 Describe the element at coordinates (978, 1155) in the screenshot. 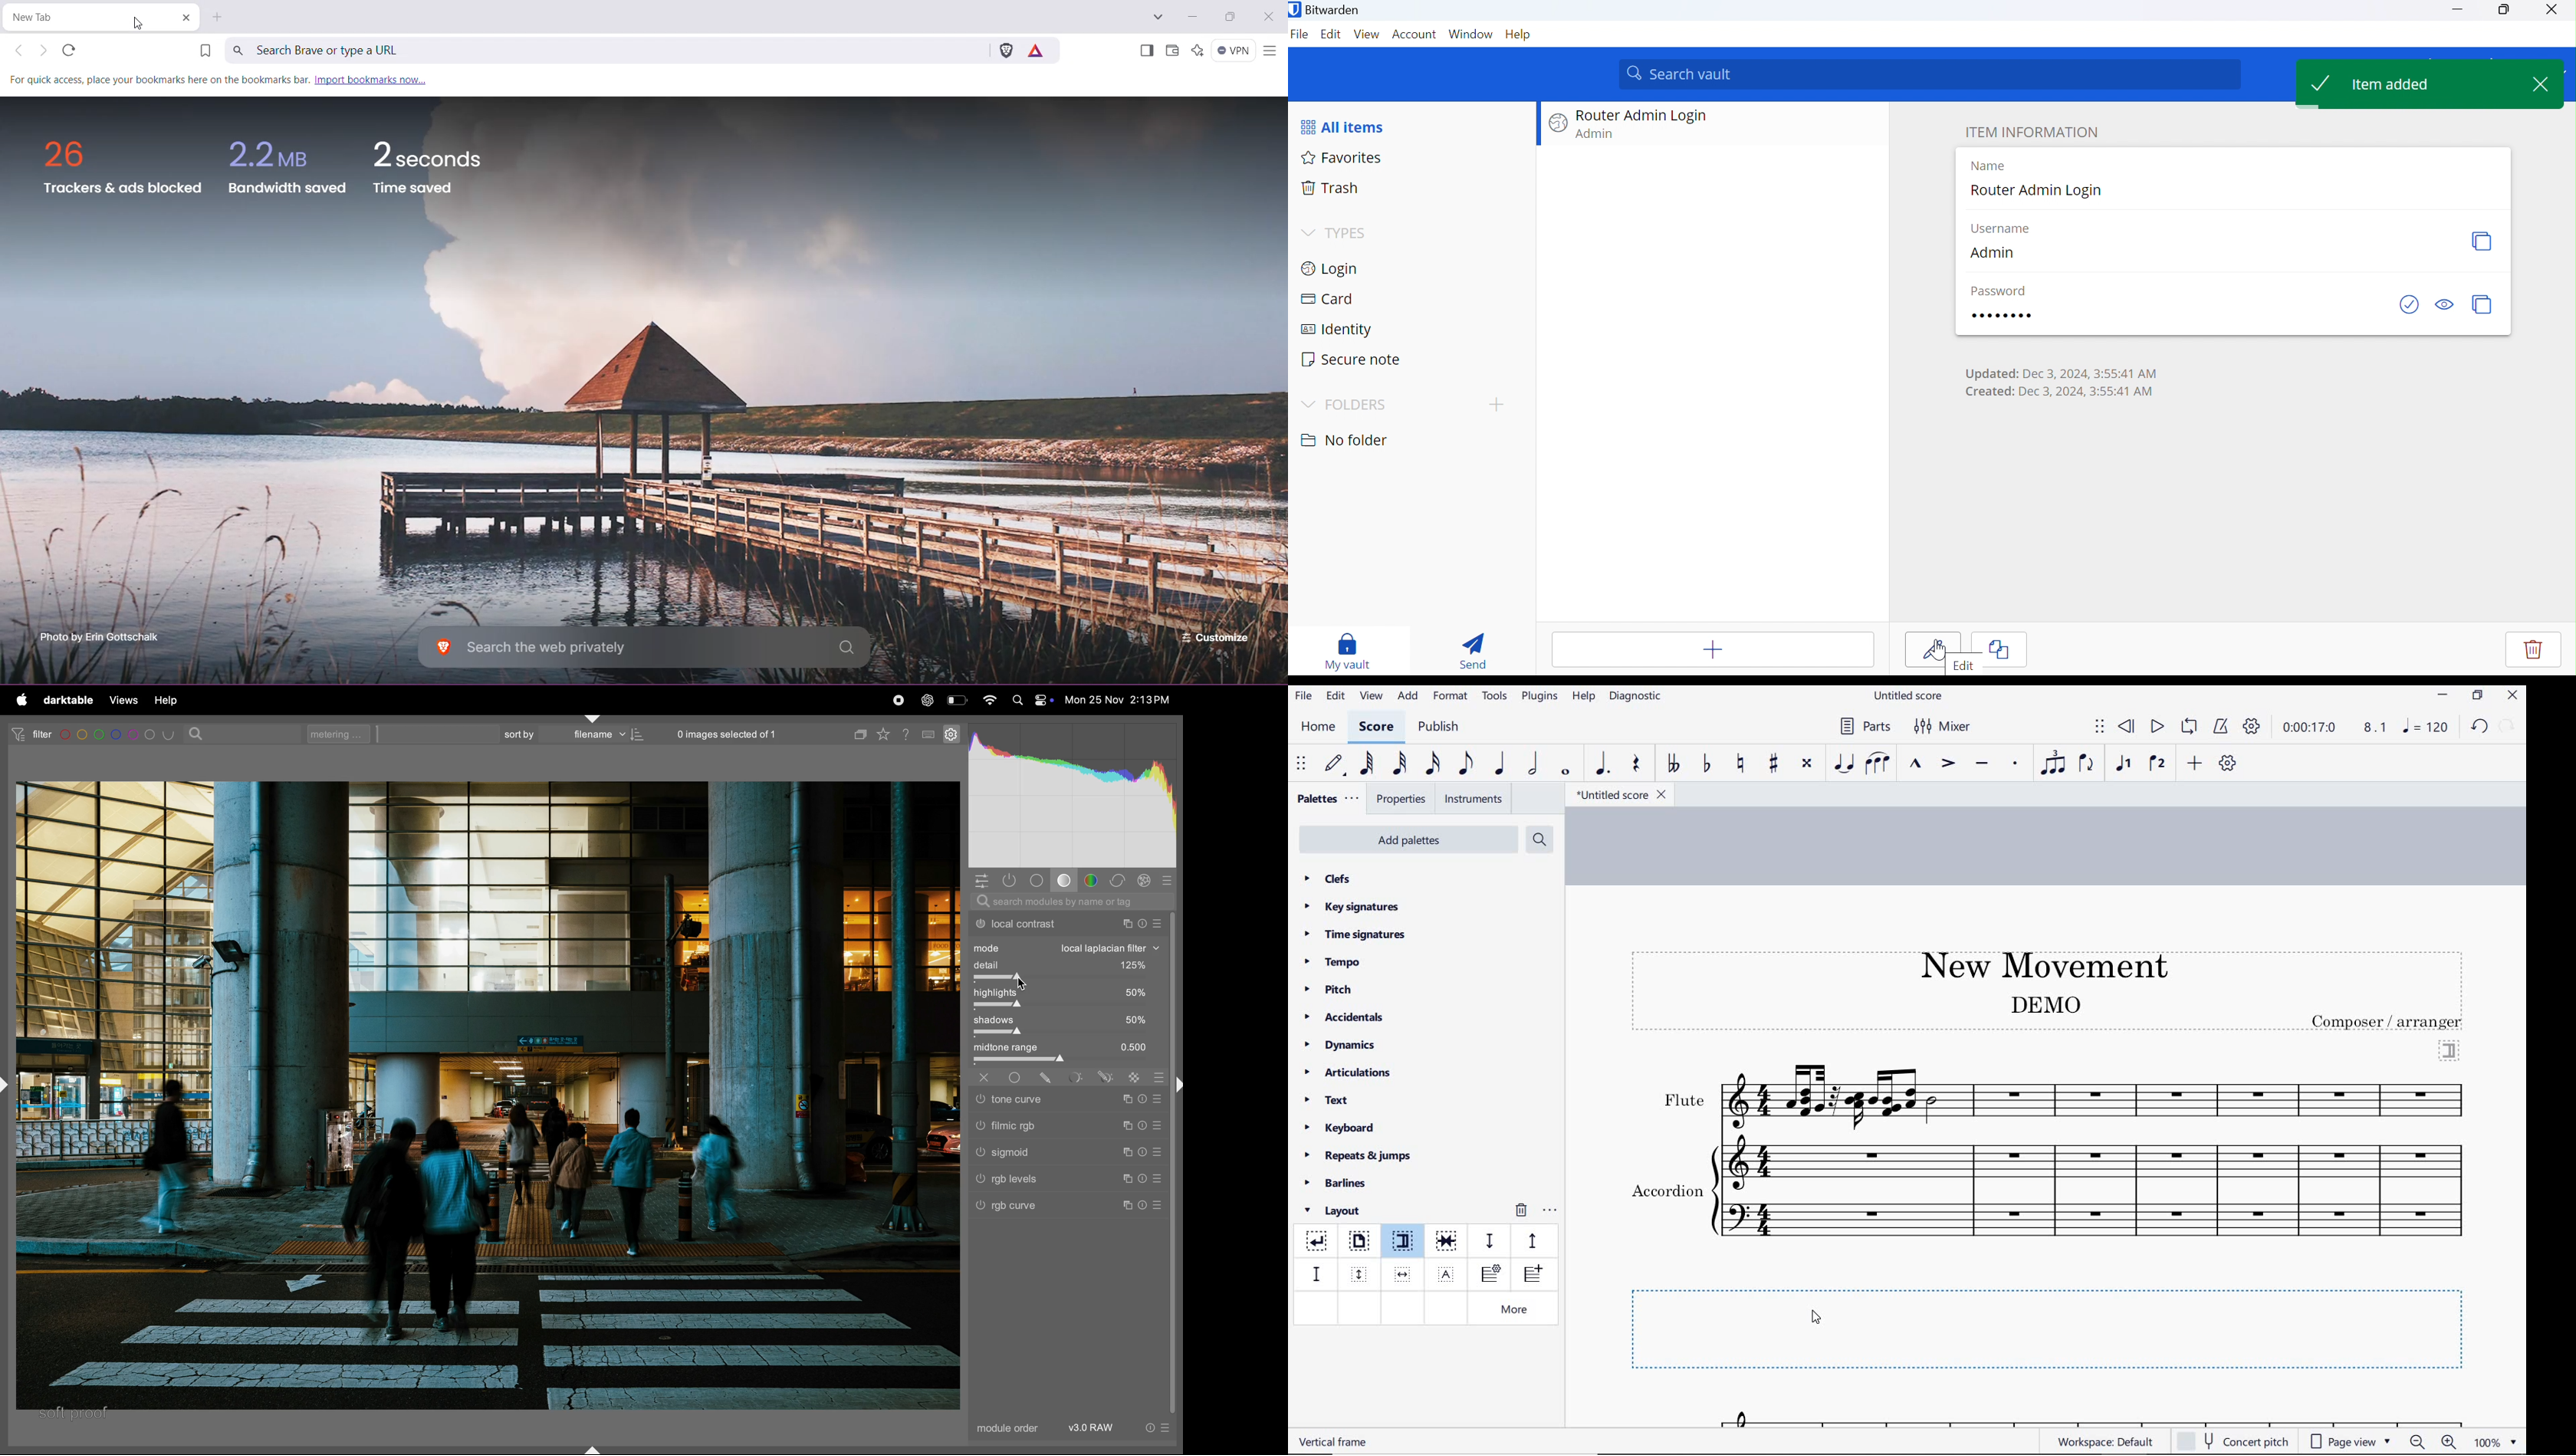

I see `sigmoid switched off` at that location.